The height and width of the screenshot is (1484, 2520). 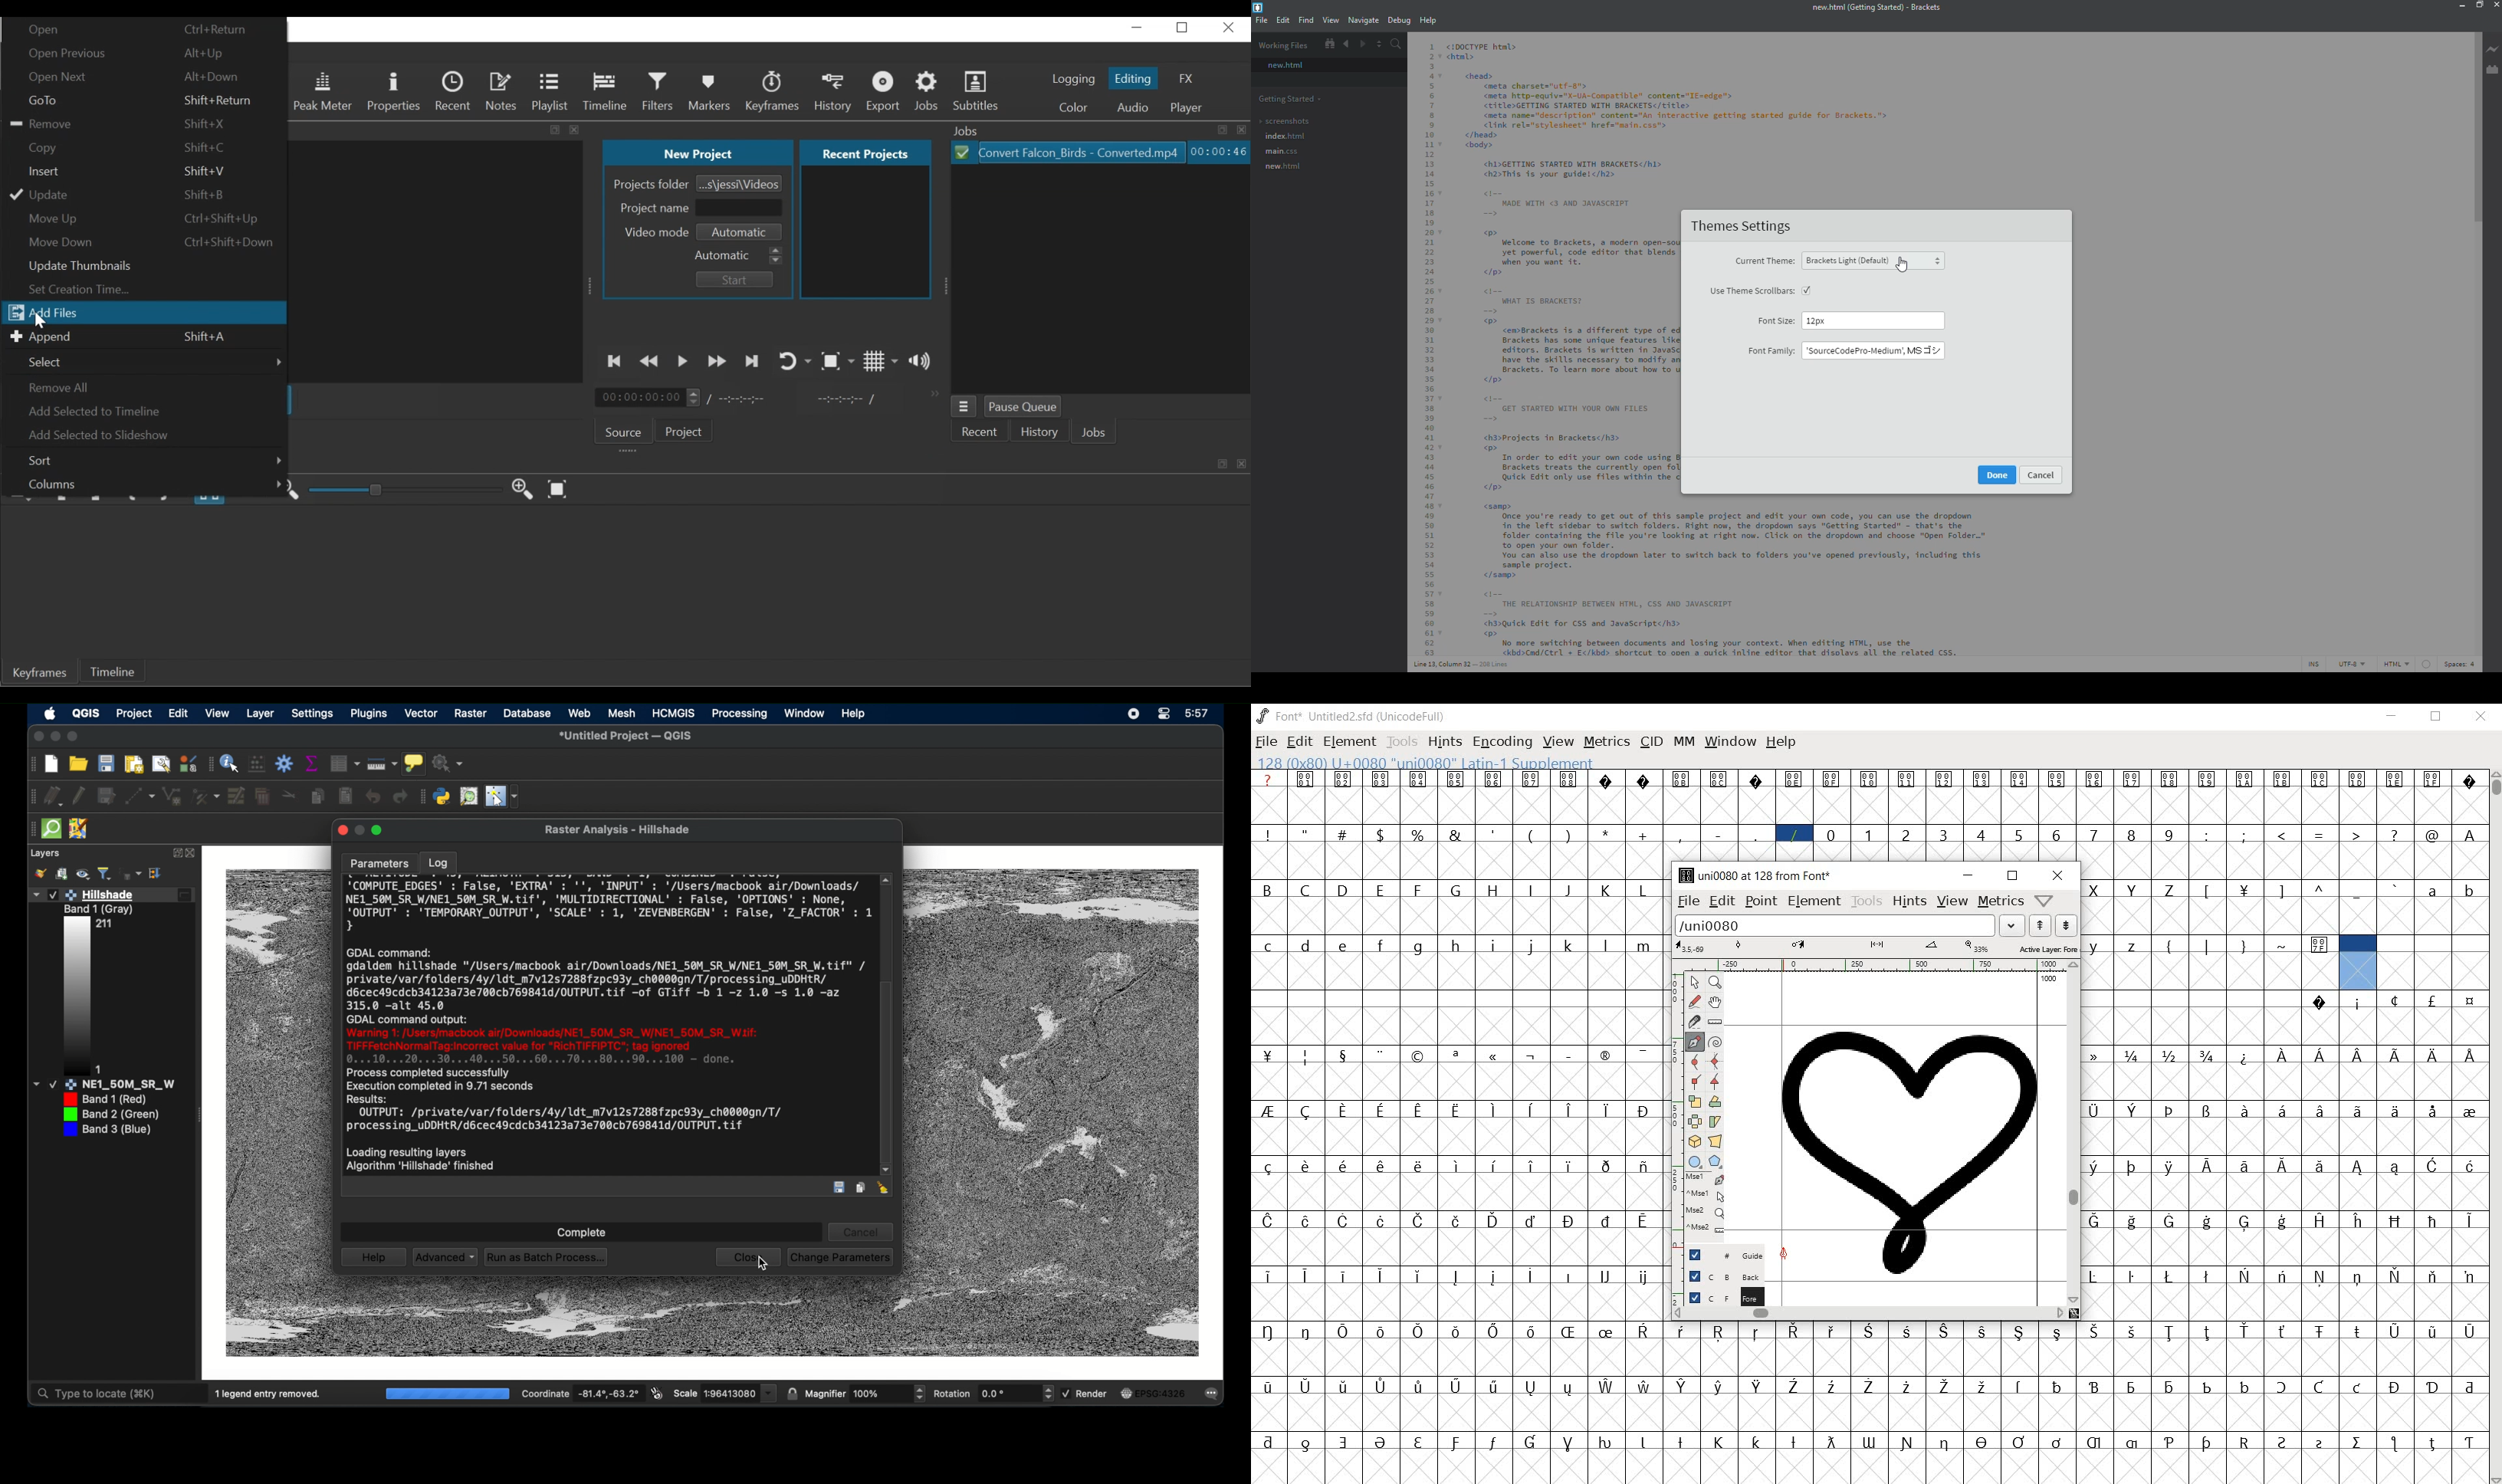 What do you see at coordinates (1567, 1389) in the screenshot?
I see `glyph` at bounding box center [1567, 1389].